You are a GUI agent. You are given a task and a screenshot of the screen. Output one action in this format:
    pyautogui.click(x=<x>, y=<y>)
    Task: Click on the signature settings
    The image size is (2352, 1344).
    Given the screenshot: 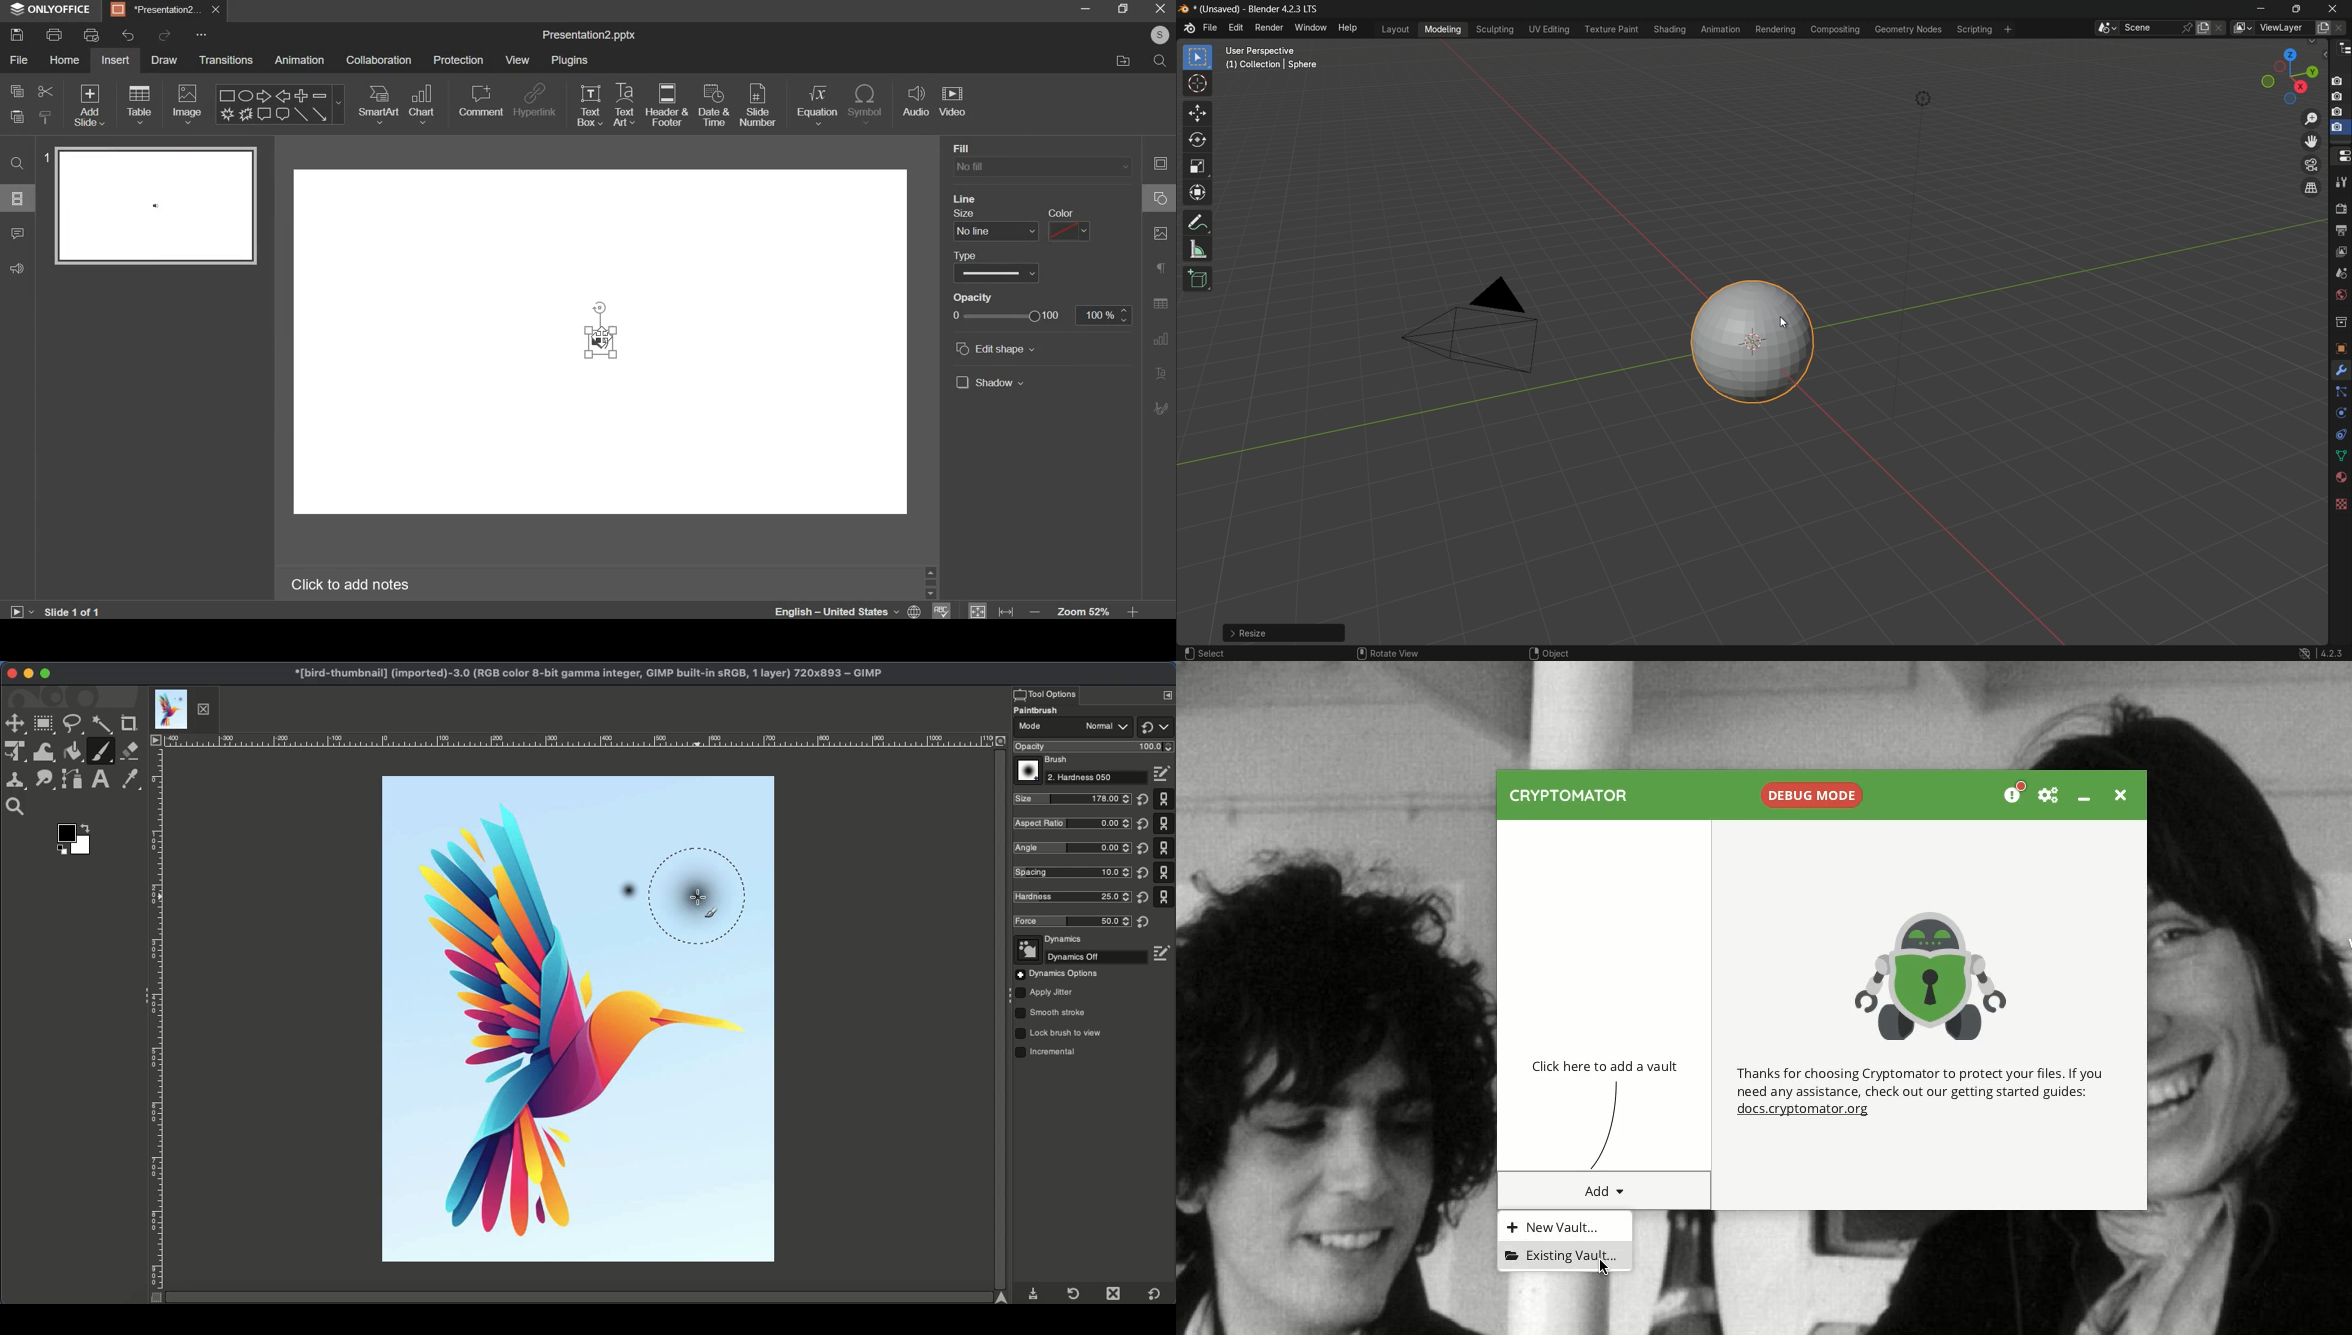 What is the action you would take?
    pyautogui.click(x=1159, y=408)
    